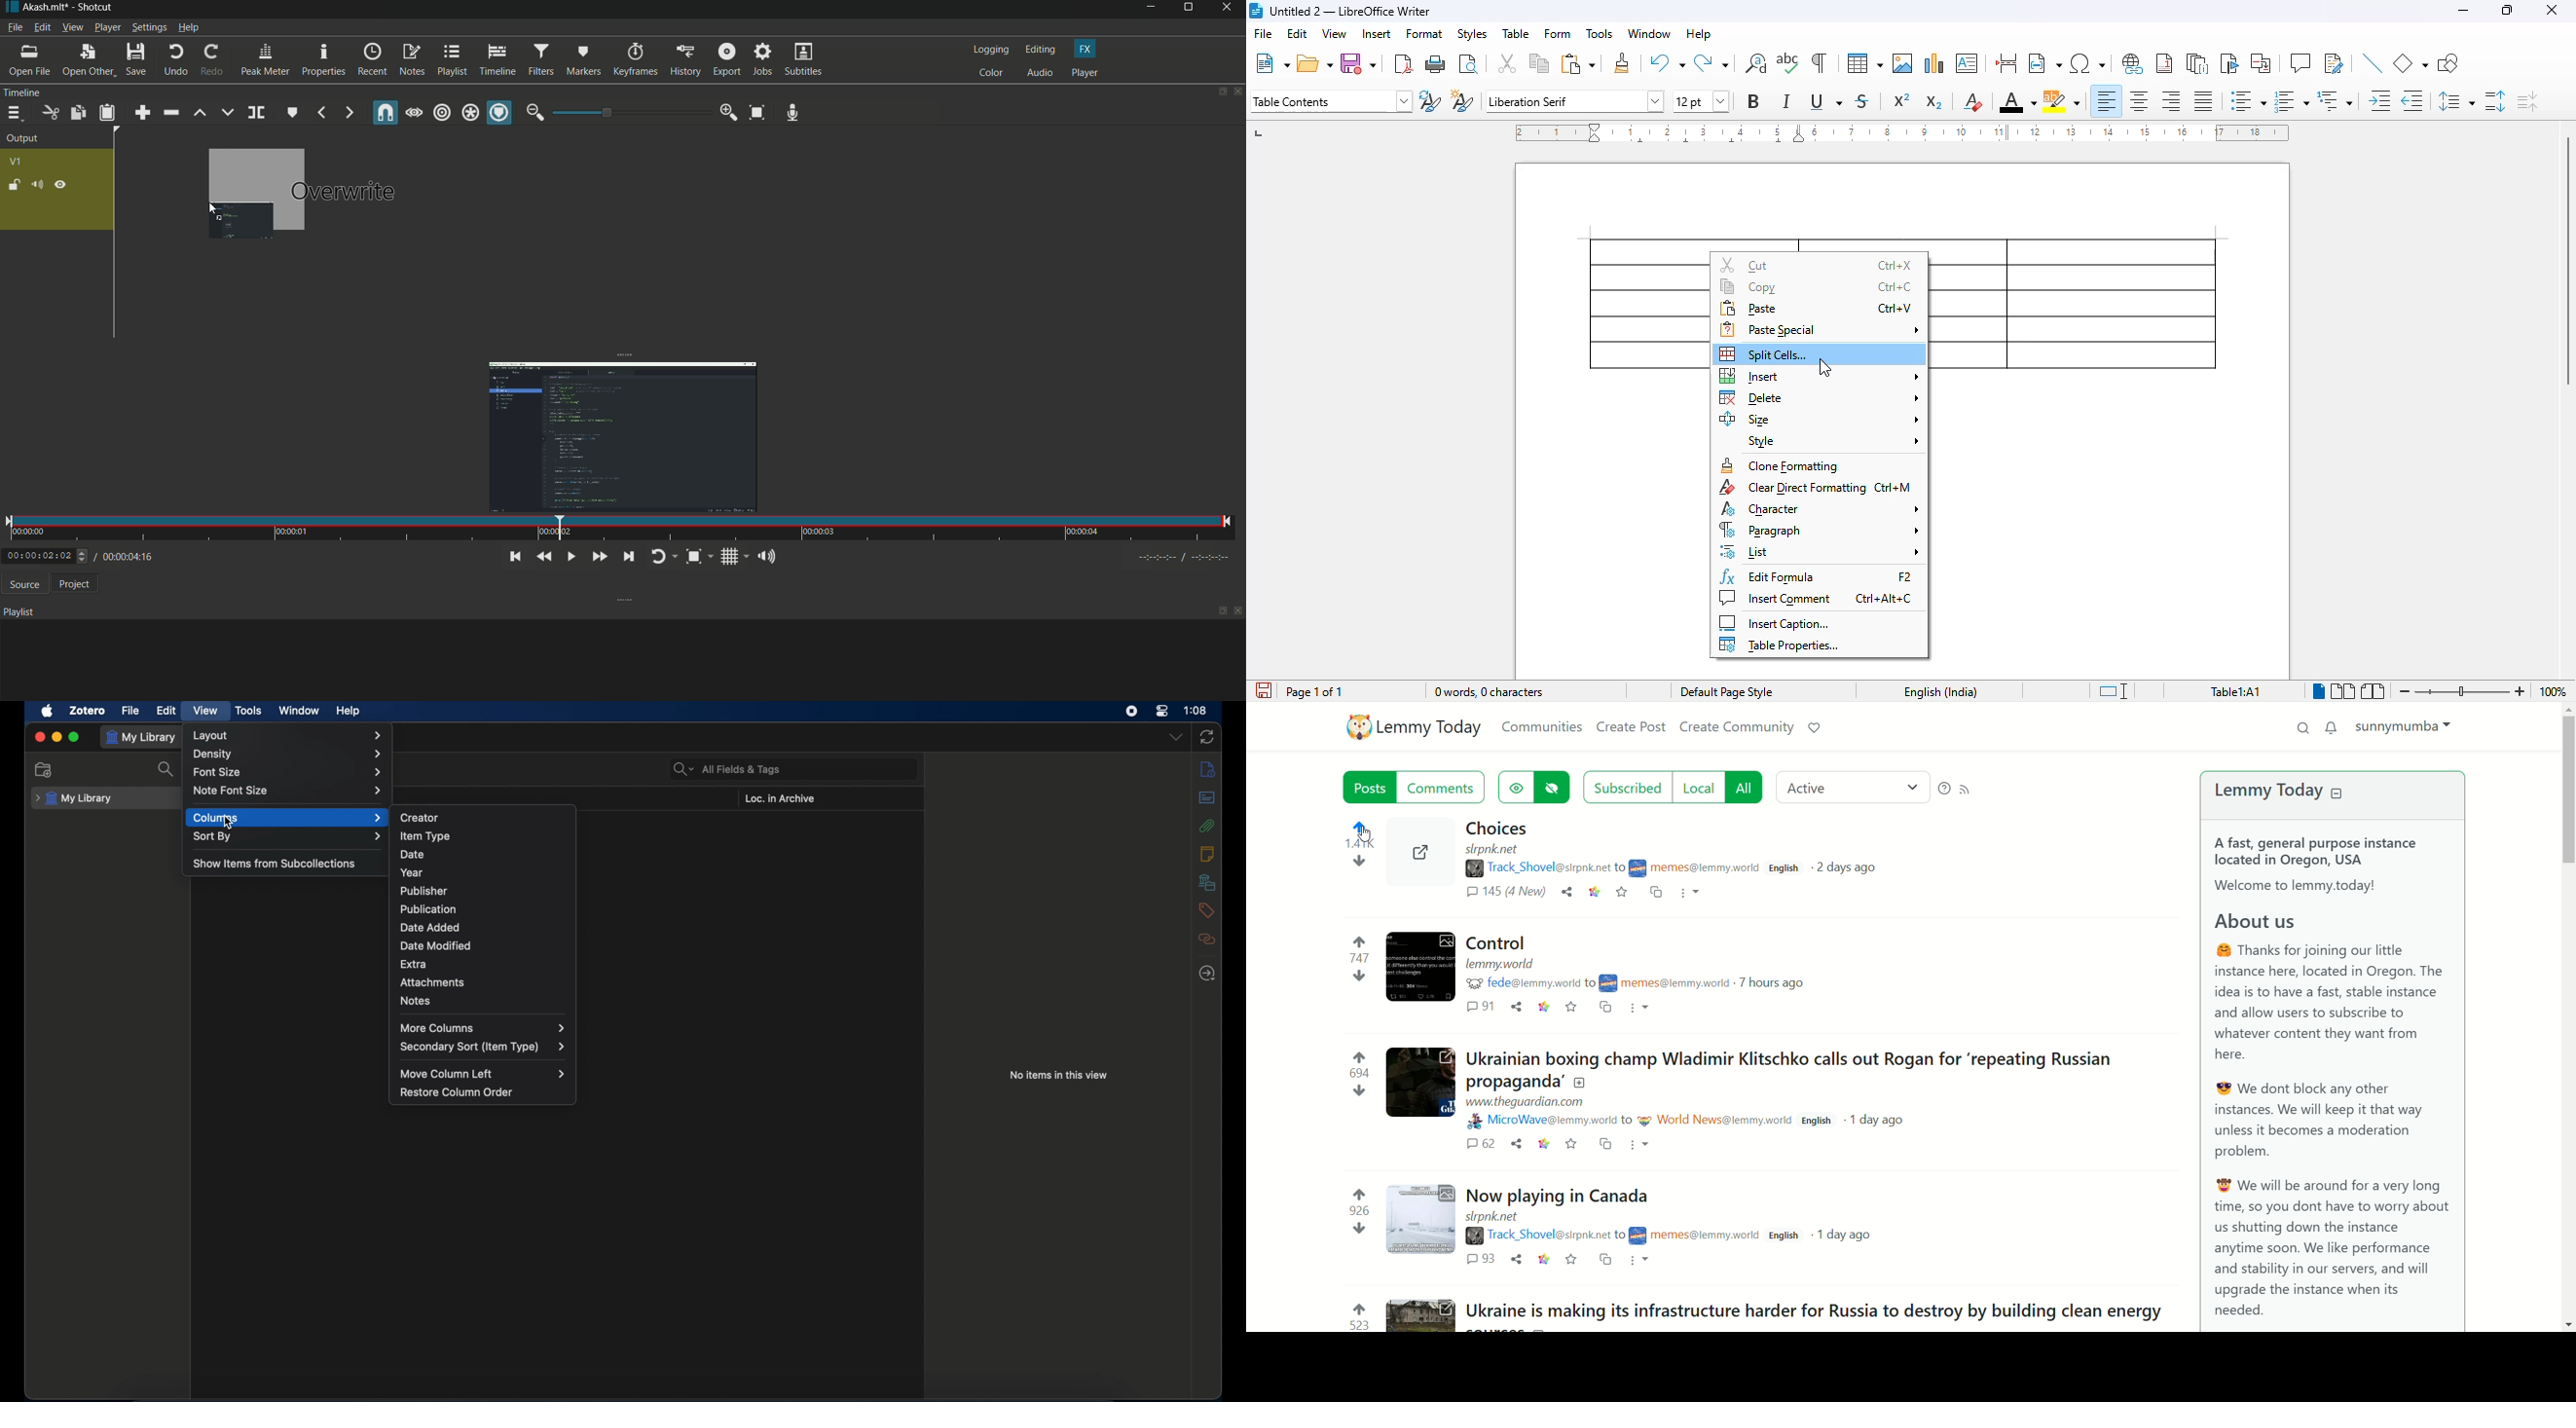  Describe the element at coordinates (1403, 64) in the screenshot. I see `export directly as PDF` at that location.